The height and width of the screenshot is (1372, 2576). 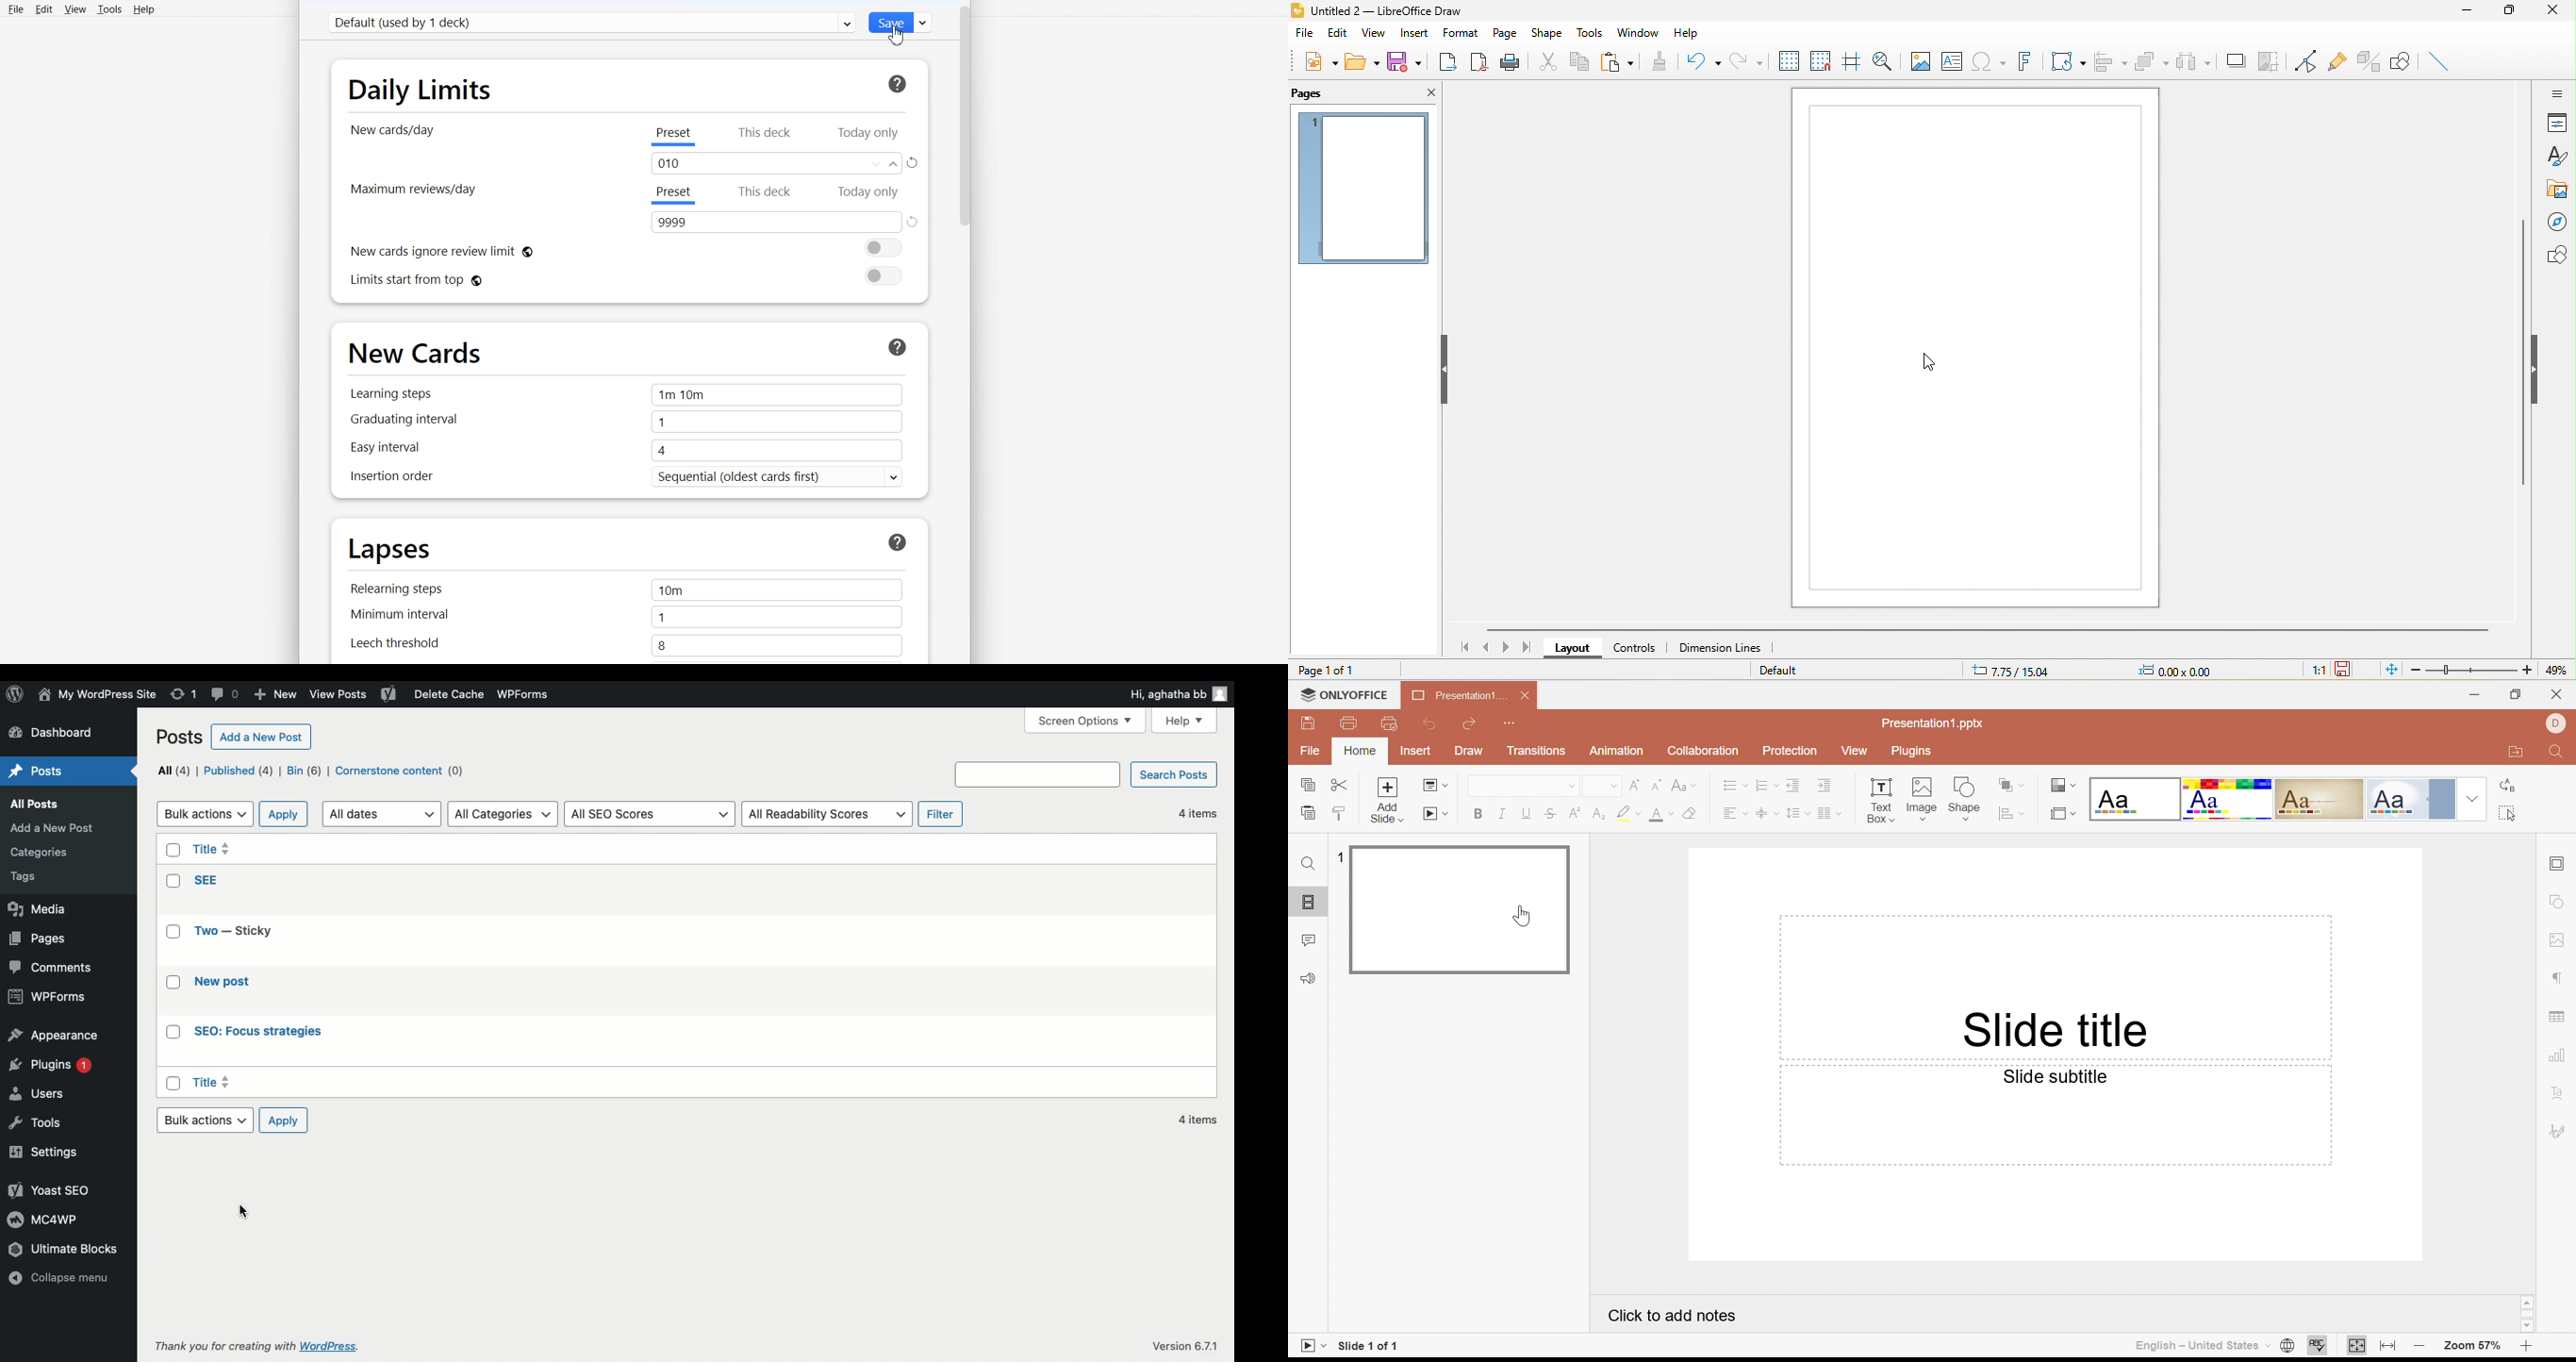 What do you see at coordinates (1641, 648) in the screenshot?
I see `controls` at bounding box center [1641, 648].